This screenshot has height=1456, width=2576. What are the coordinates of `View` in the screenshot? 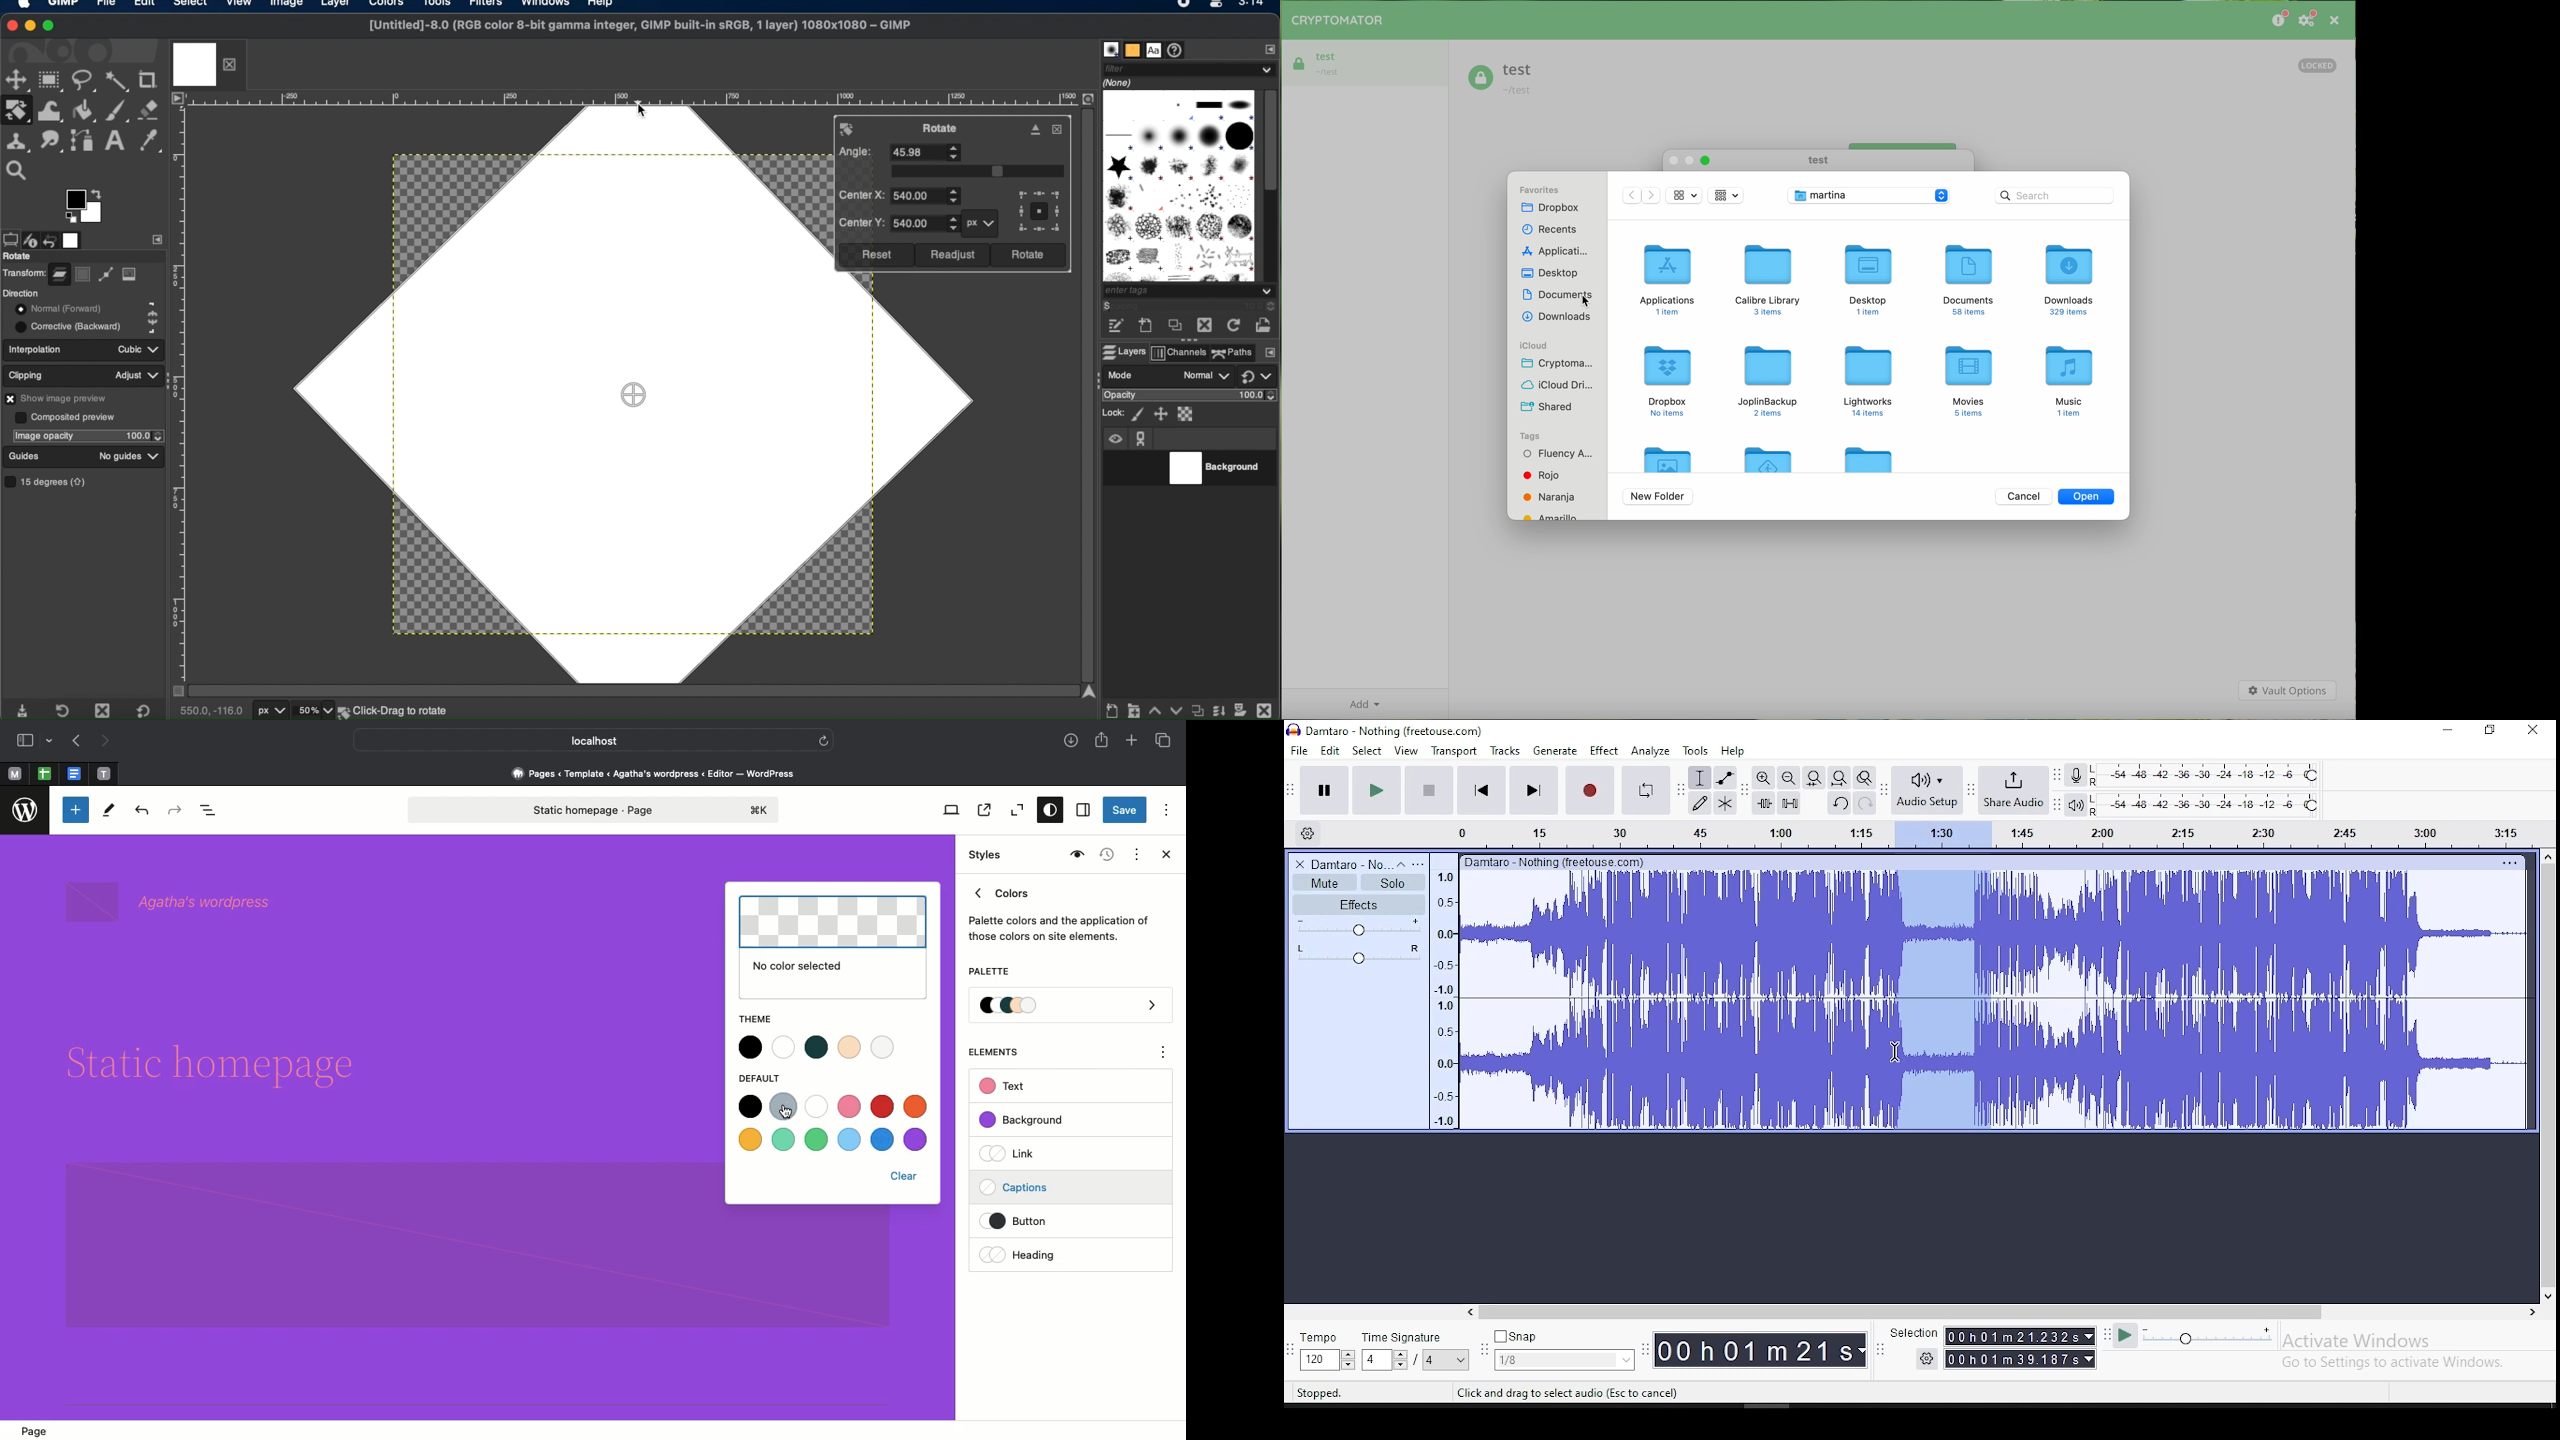 It's located at (948, 810).